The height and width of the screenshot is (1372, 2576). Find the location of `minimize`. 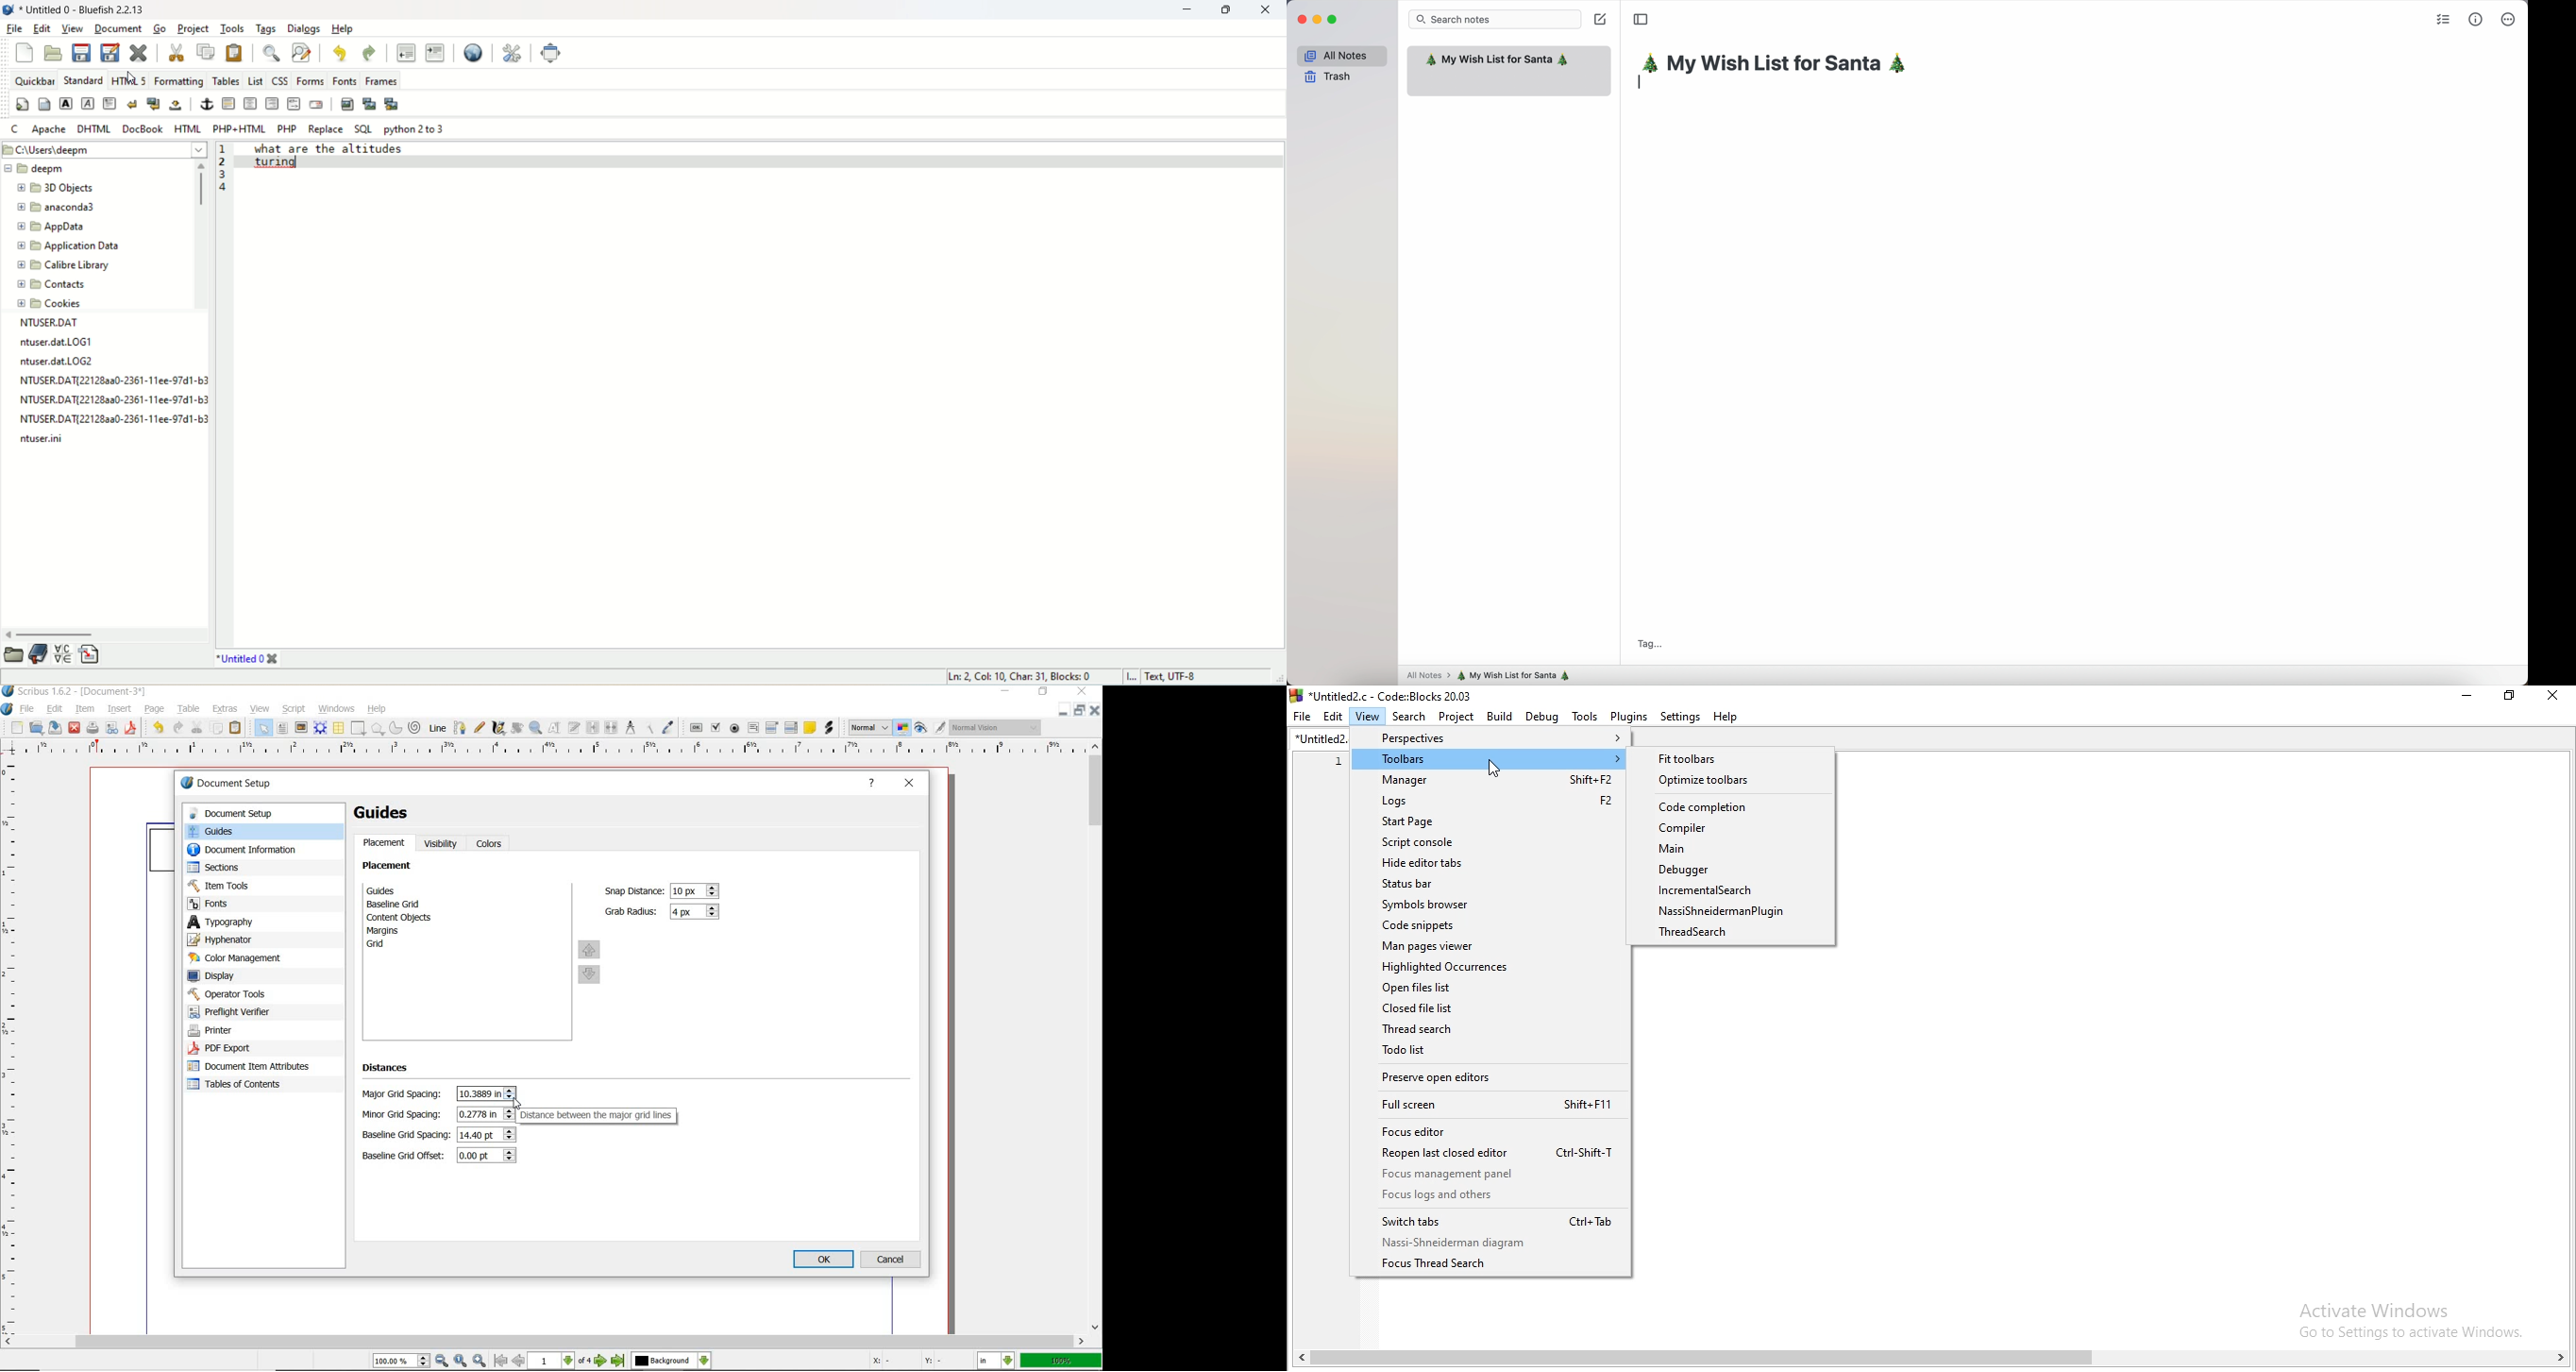

minimize is located at coordinates (1065, 710).